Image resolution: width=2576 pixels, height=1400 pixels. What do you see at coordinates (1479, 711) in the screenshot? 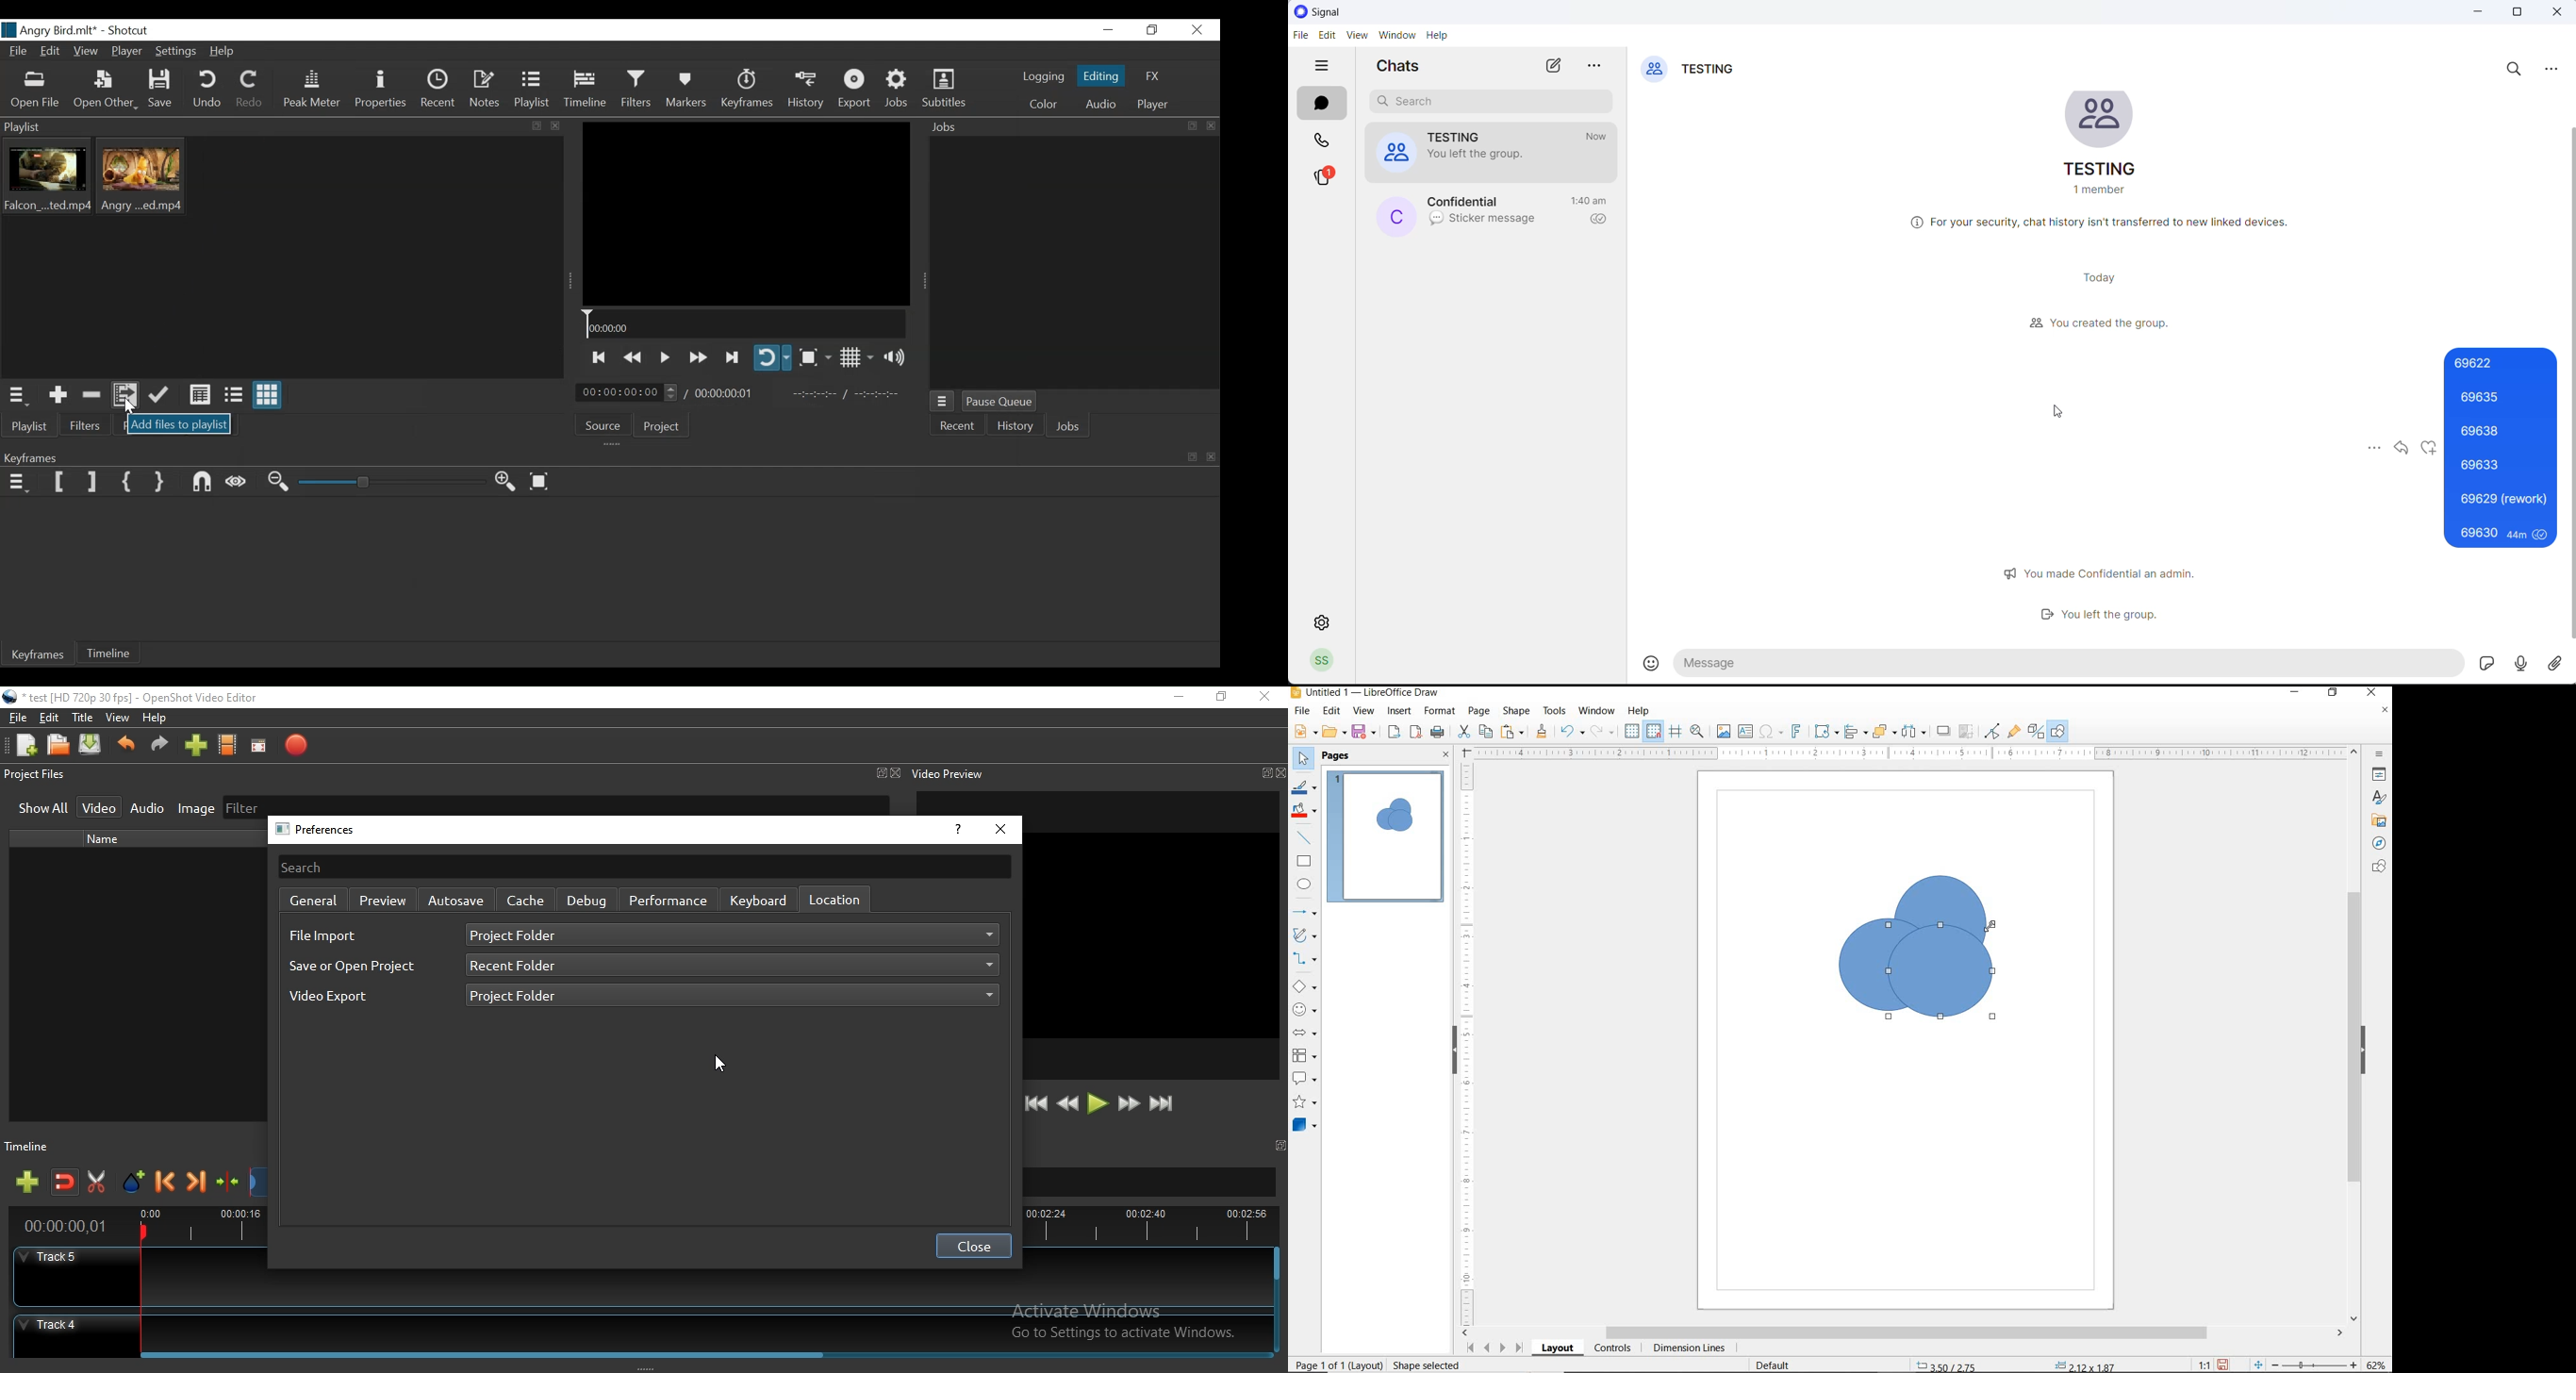
I see `PAGE` at bounding box center [1479, 711].